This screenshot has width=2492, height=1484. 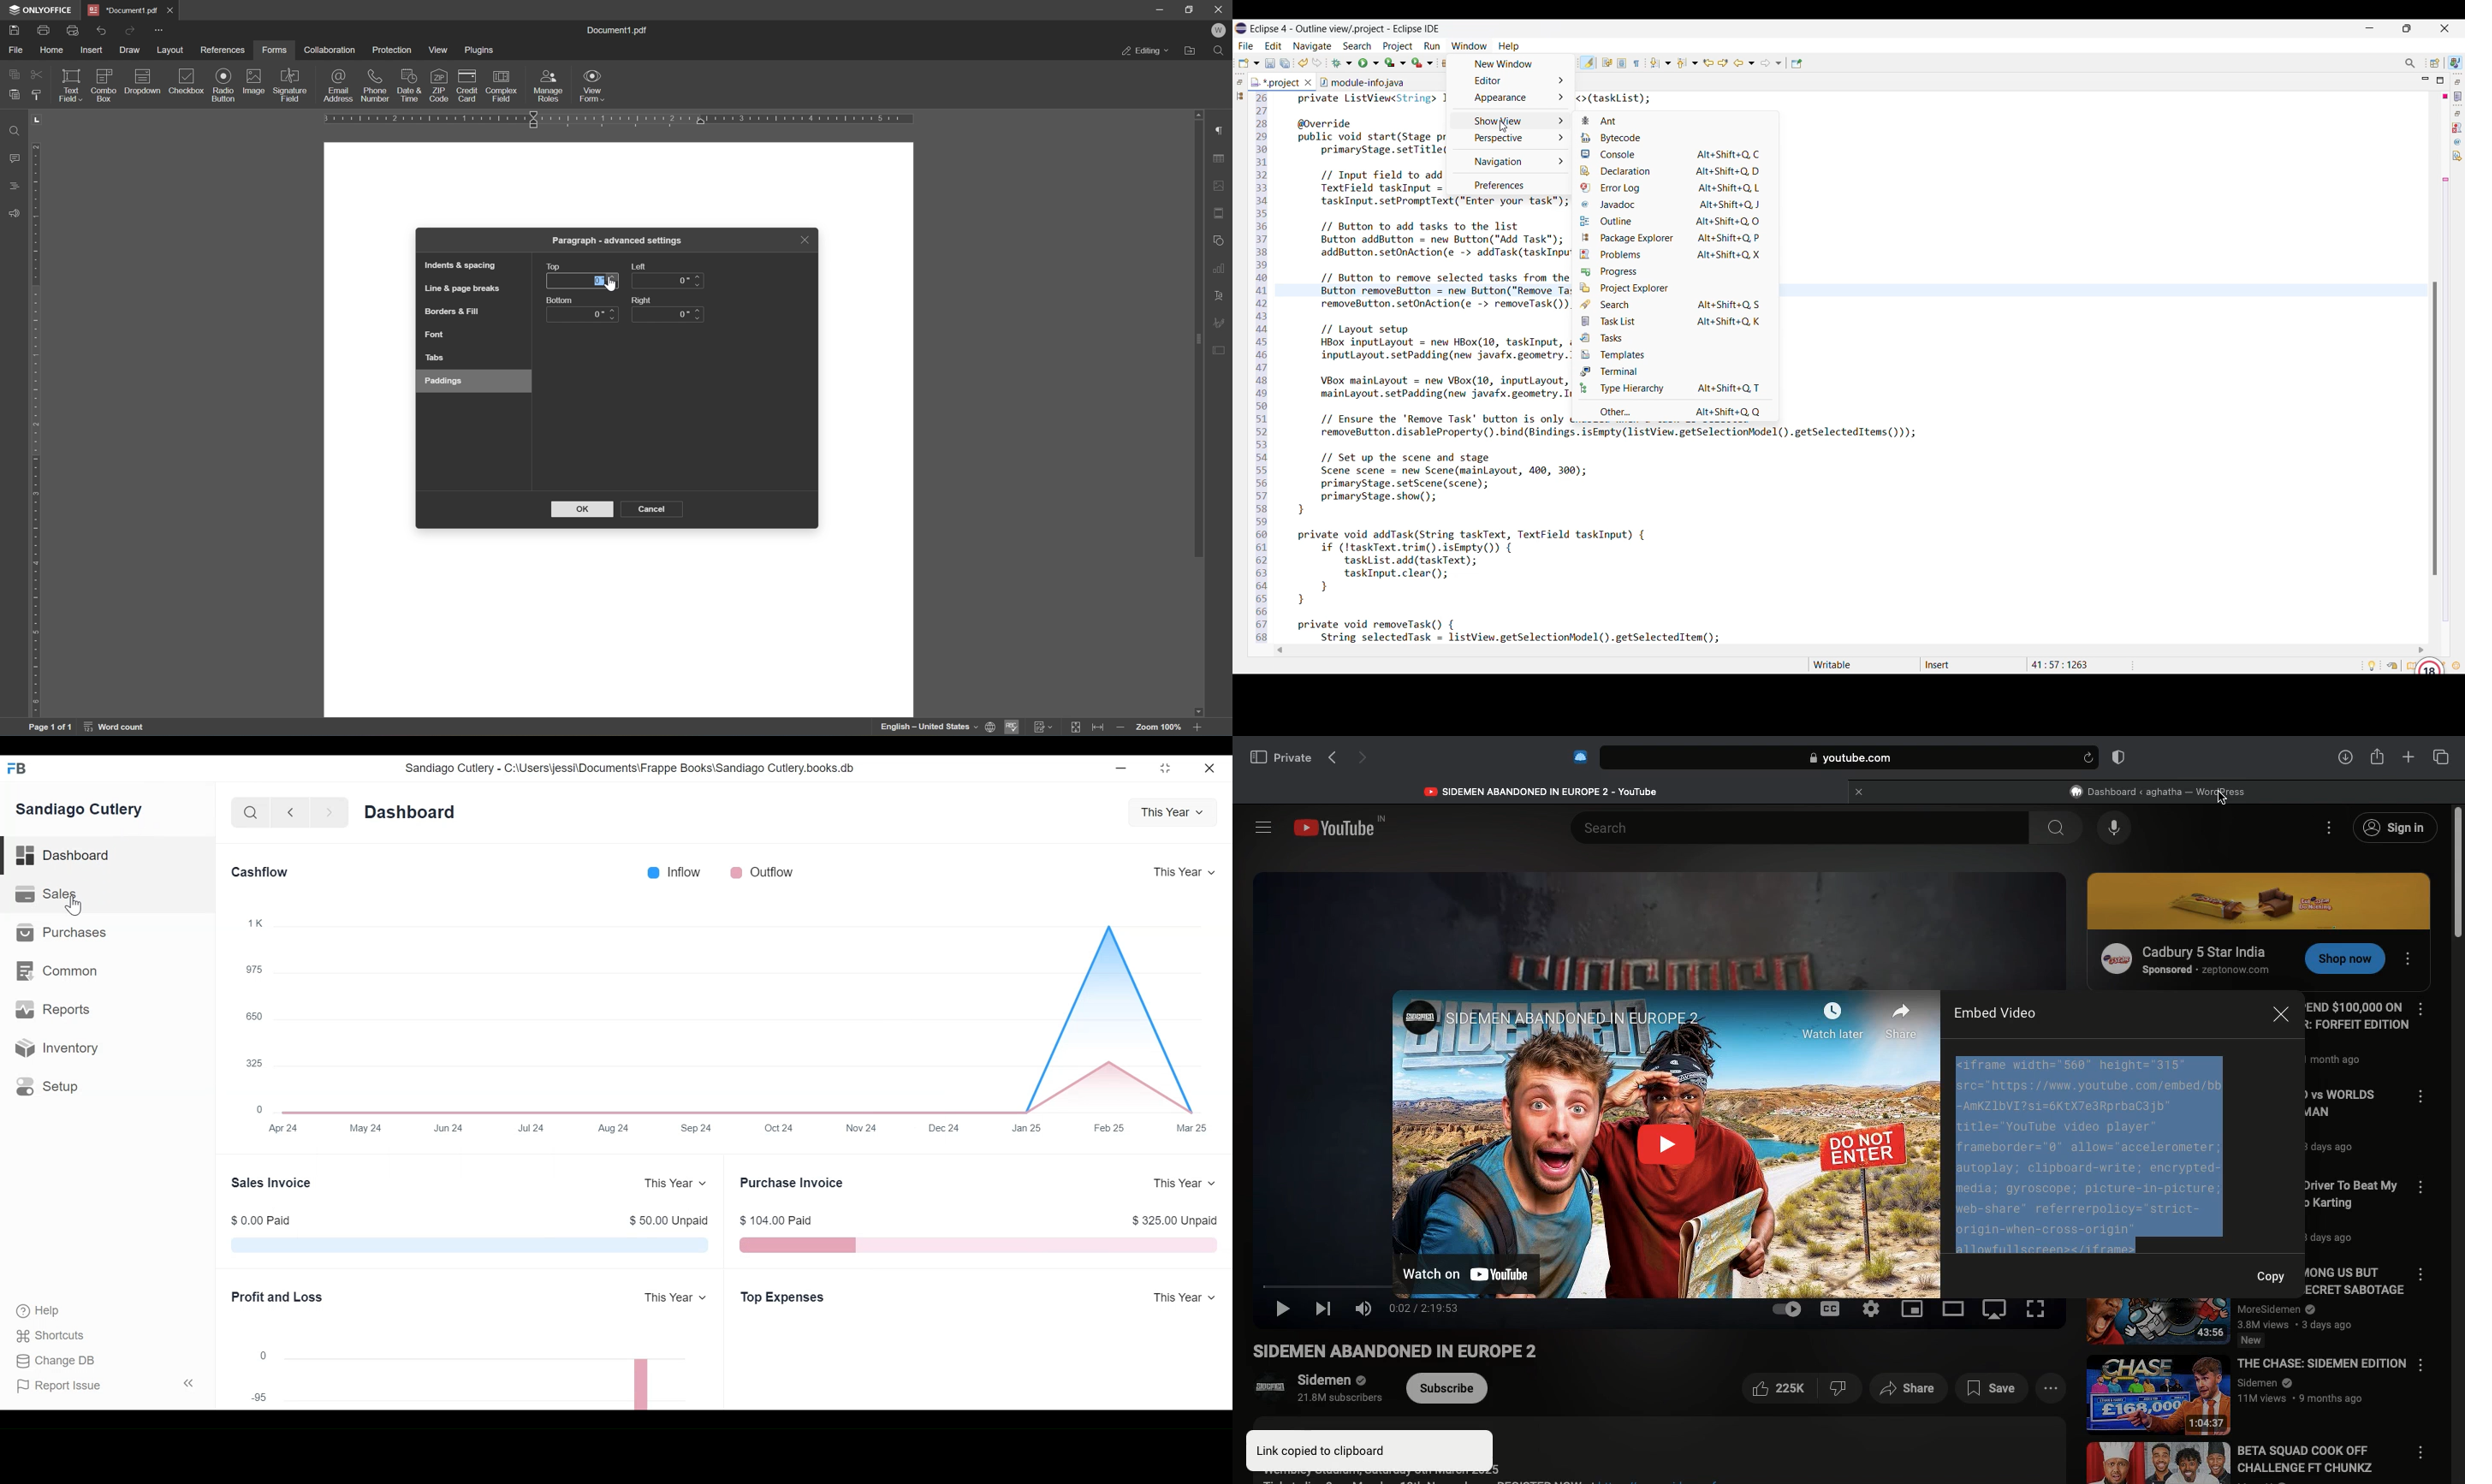 I want to click on find, so click(x=12, y=130).